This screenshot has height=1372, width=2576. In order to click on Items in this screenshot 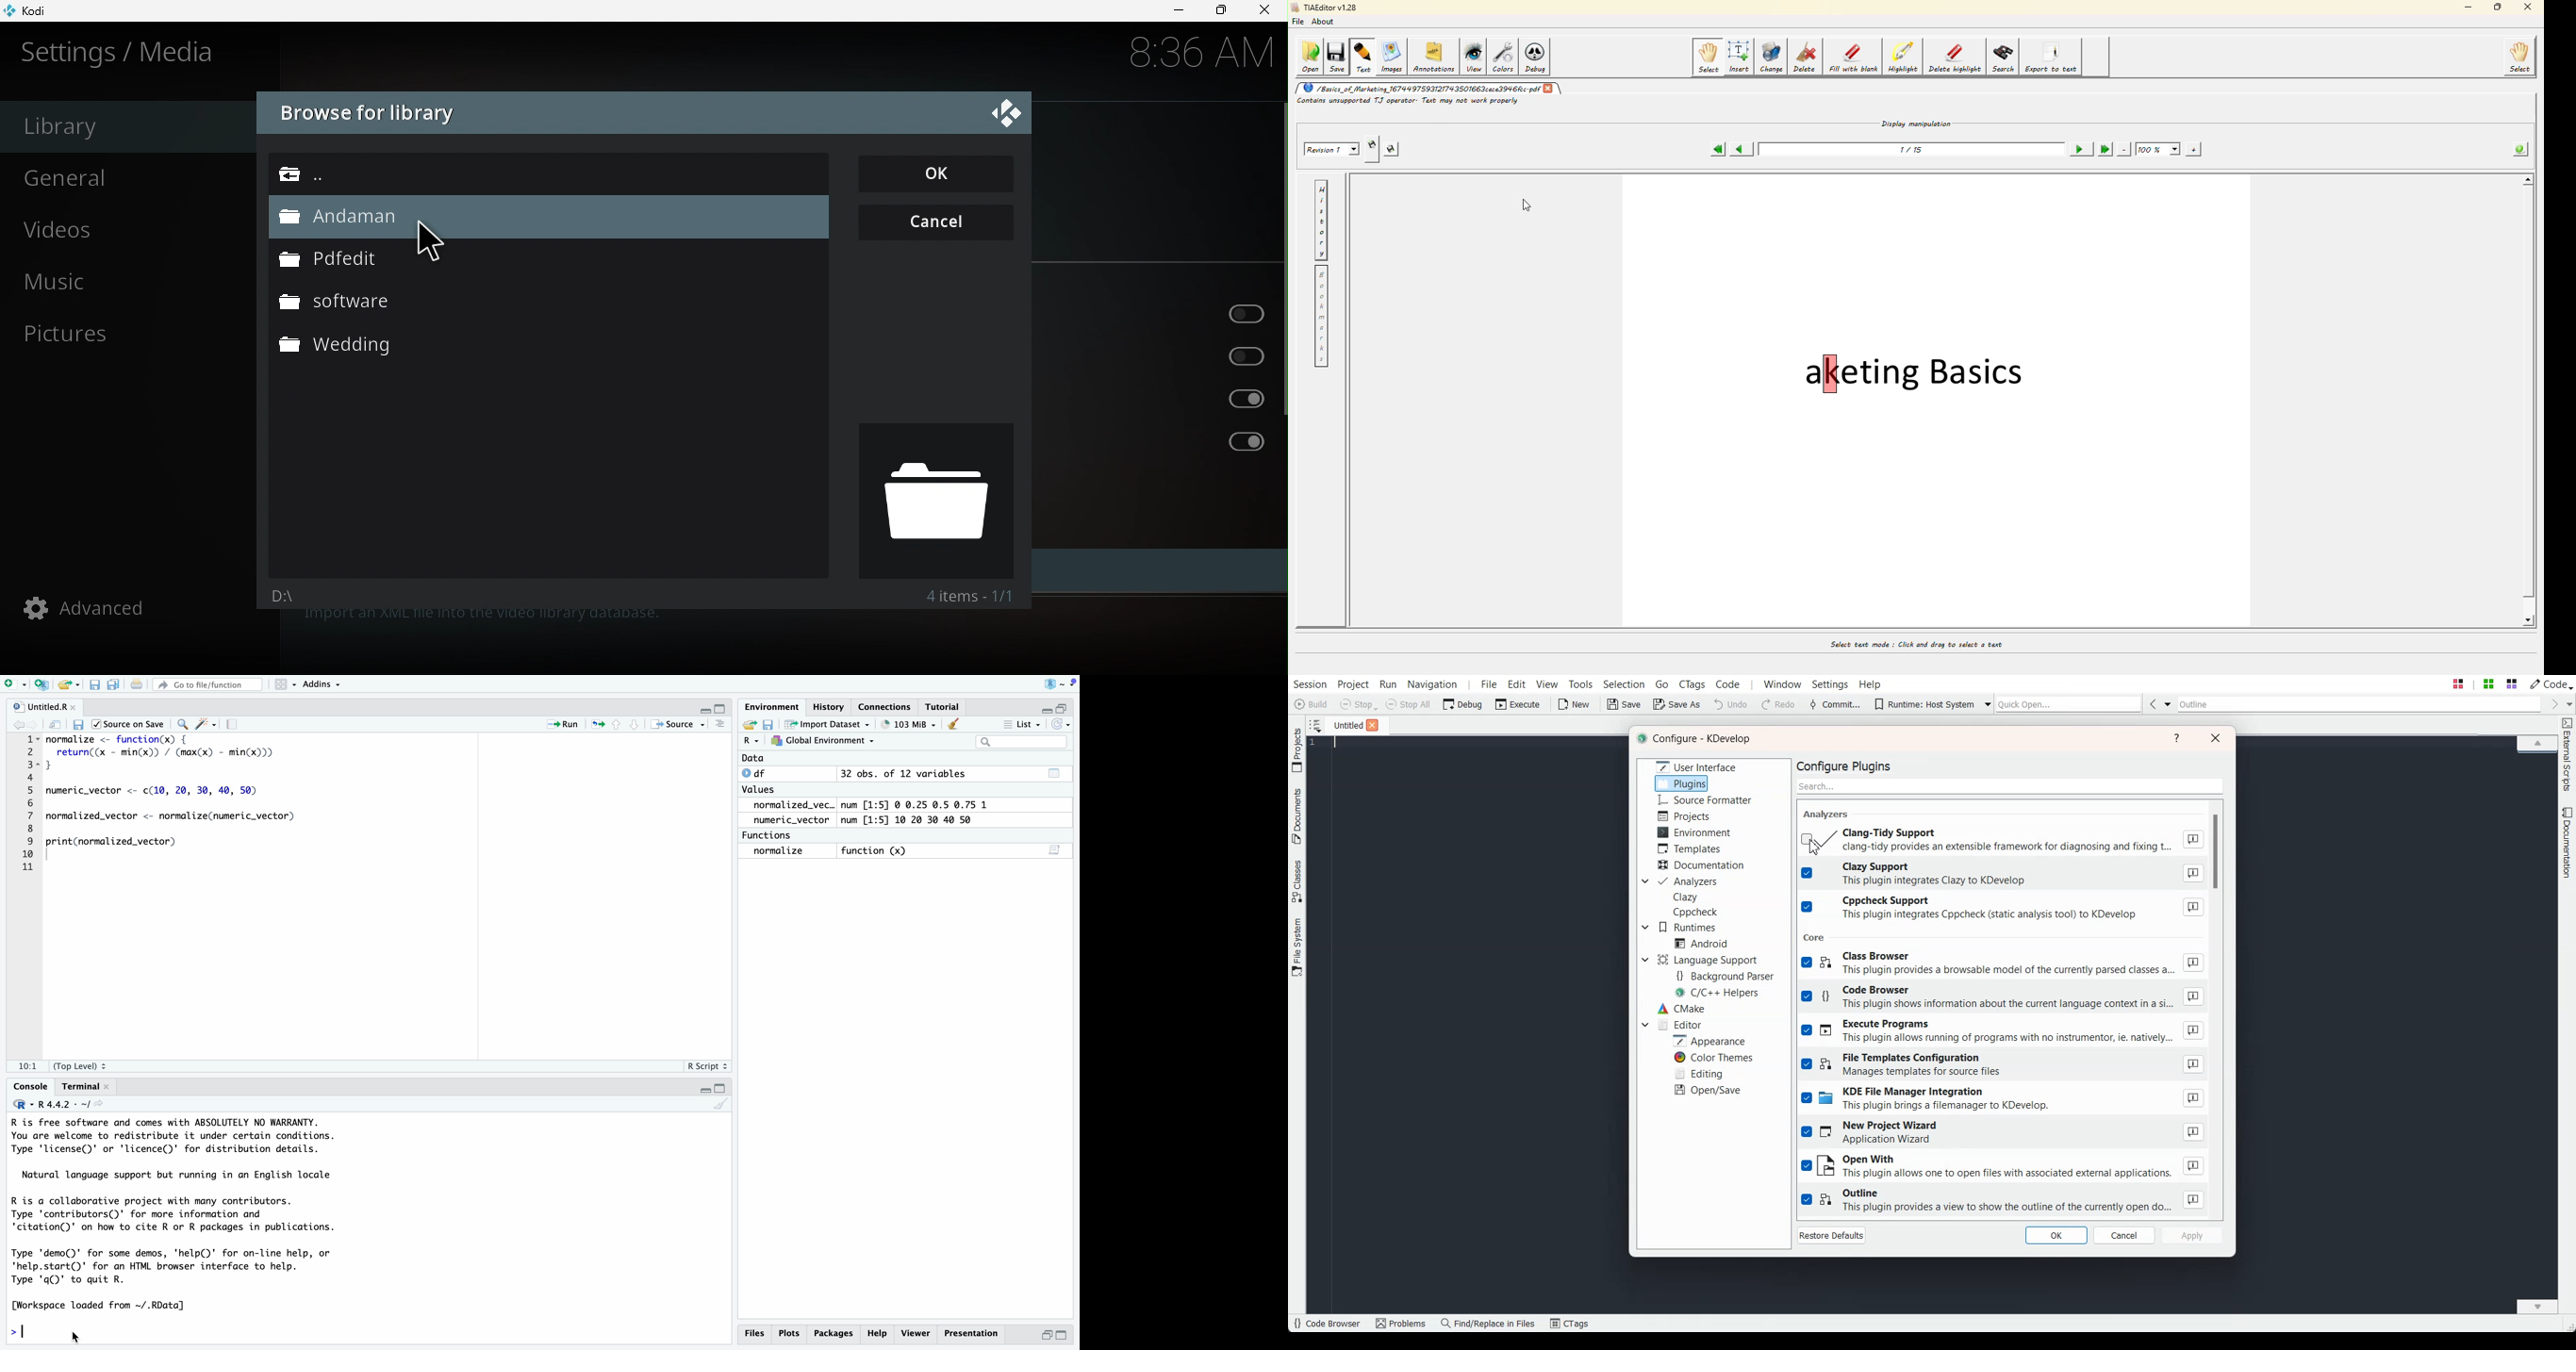, I will do `click(949, 593)`.